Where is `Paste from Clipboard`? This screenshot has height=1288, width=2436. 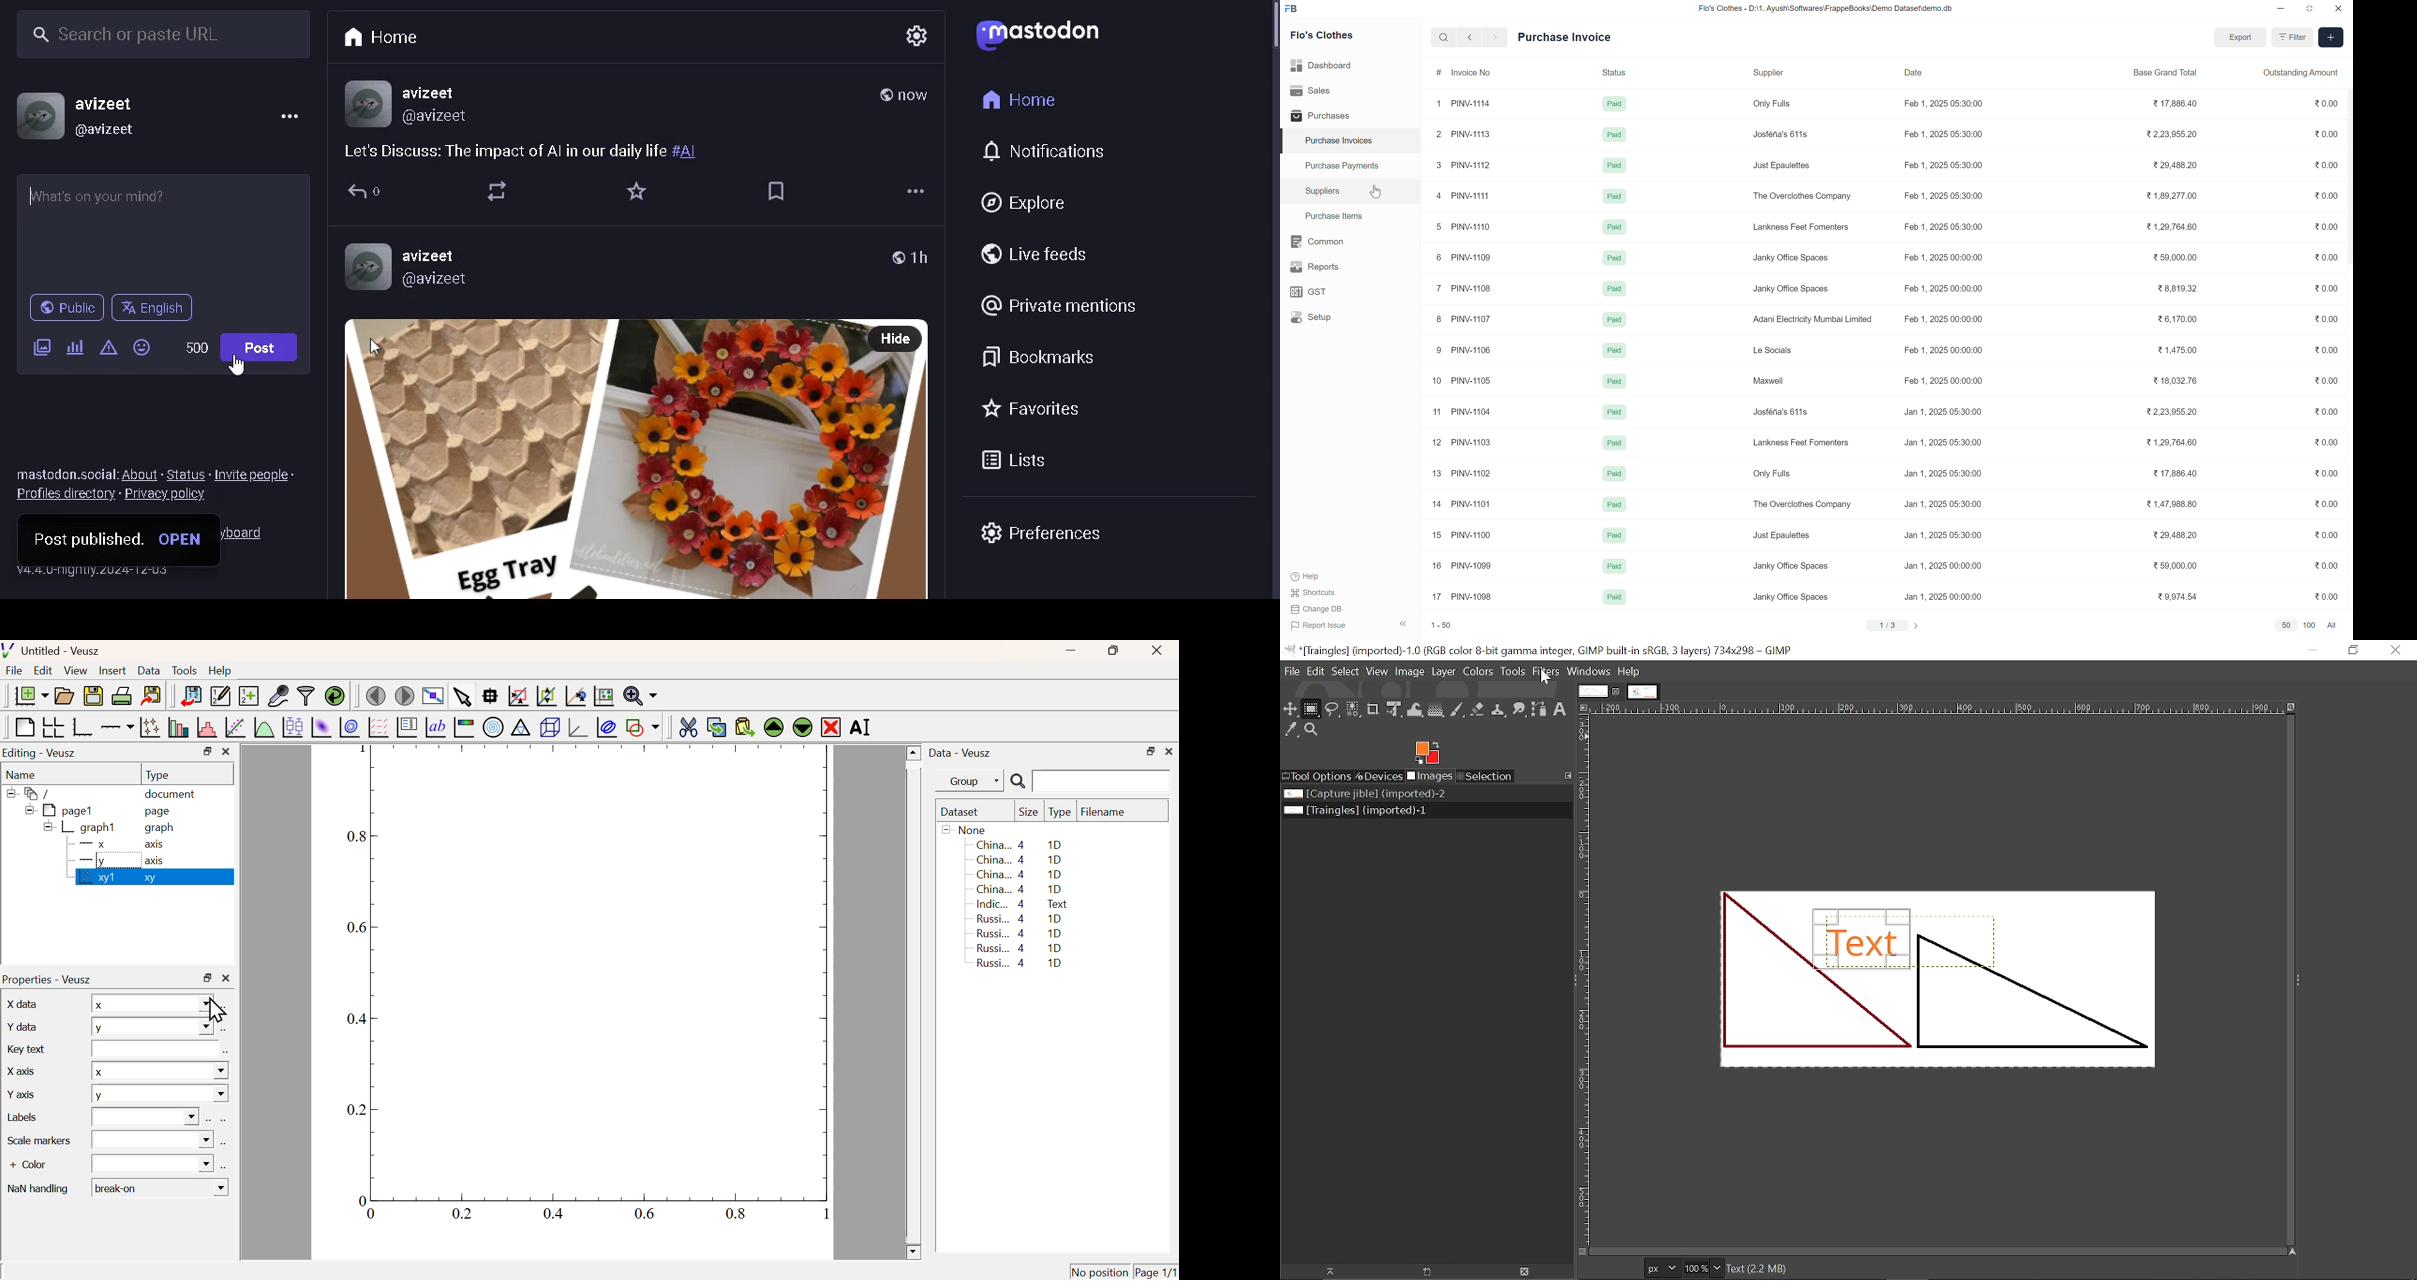 Paste from Clipboard is located at coordinates (745, 727).